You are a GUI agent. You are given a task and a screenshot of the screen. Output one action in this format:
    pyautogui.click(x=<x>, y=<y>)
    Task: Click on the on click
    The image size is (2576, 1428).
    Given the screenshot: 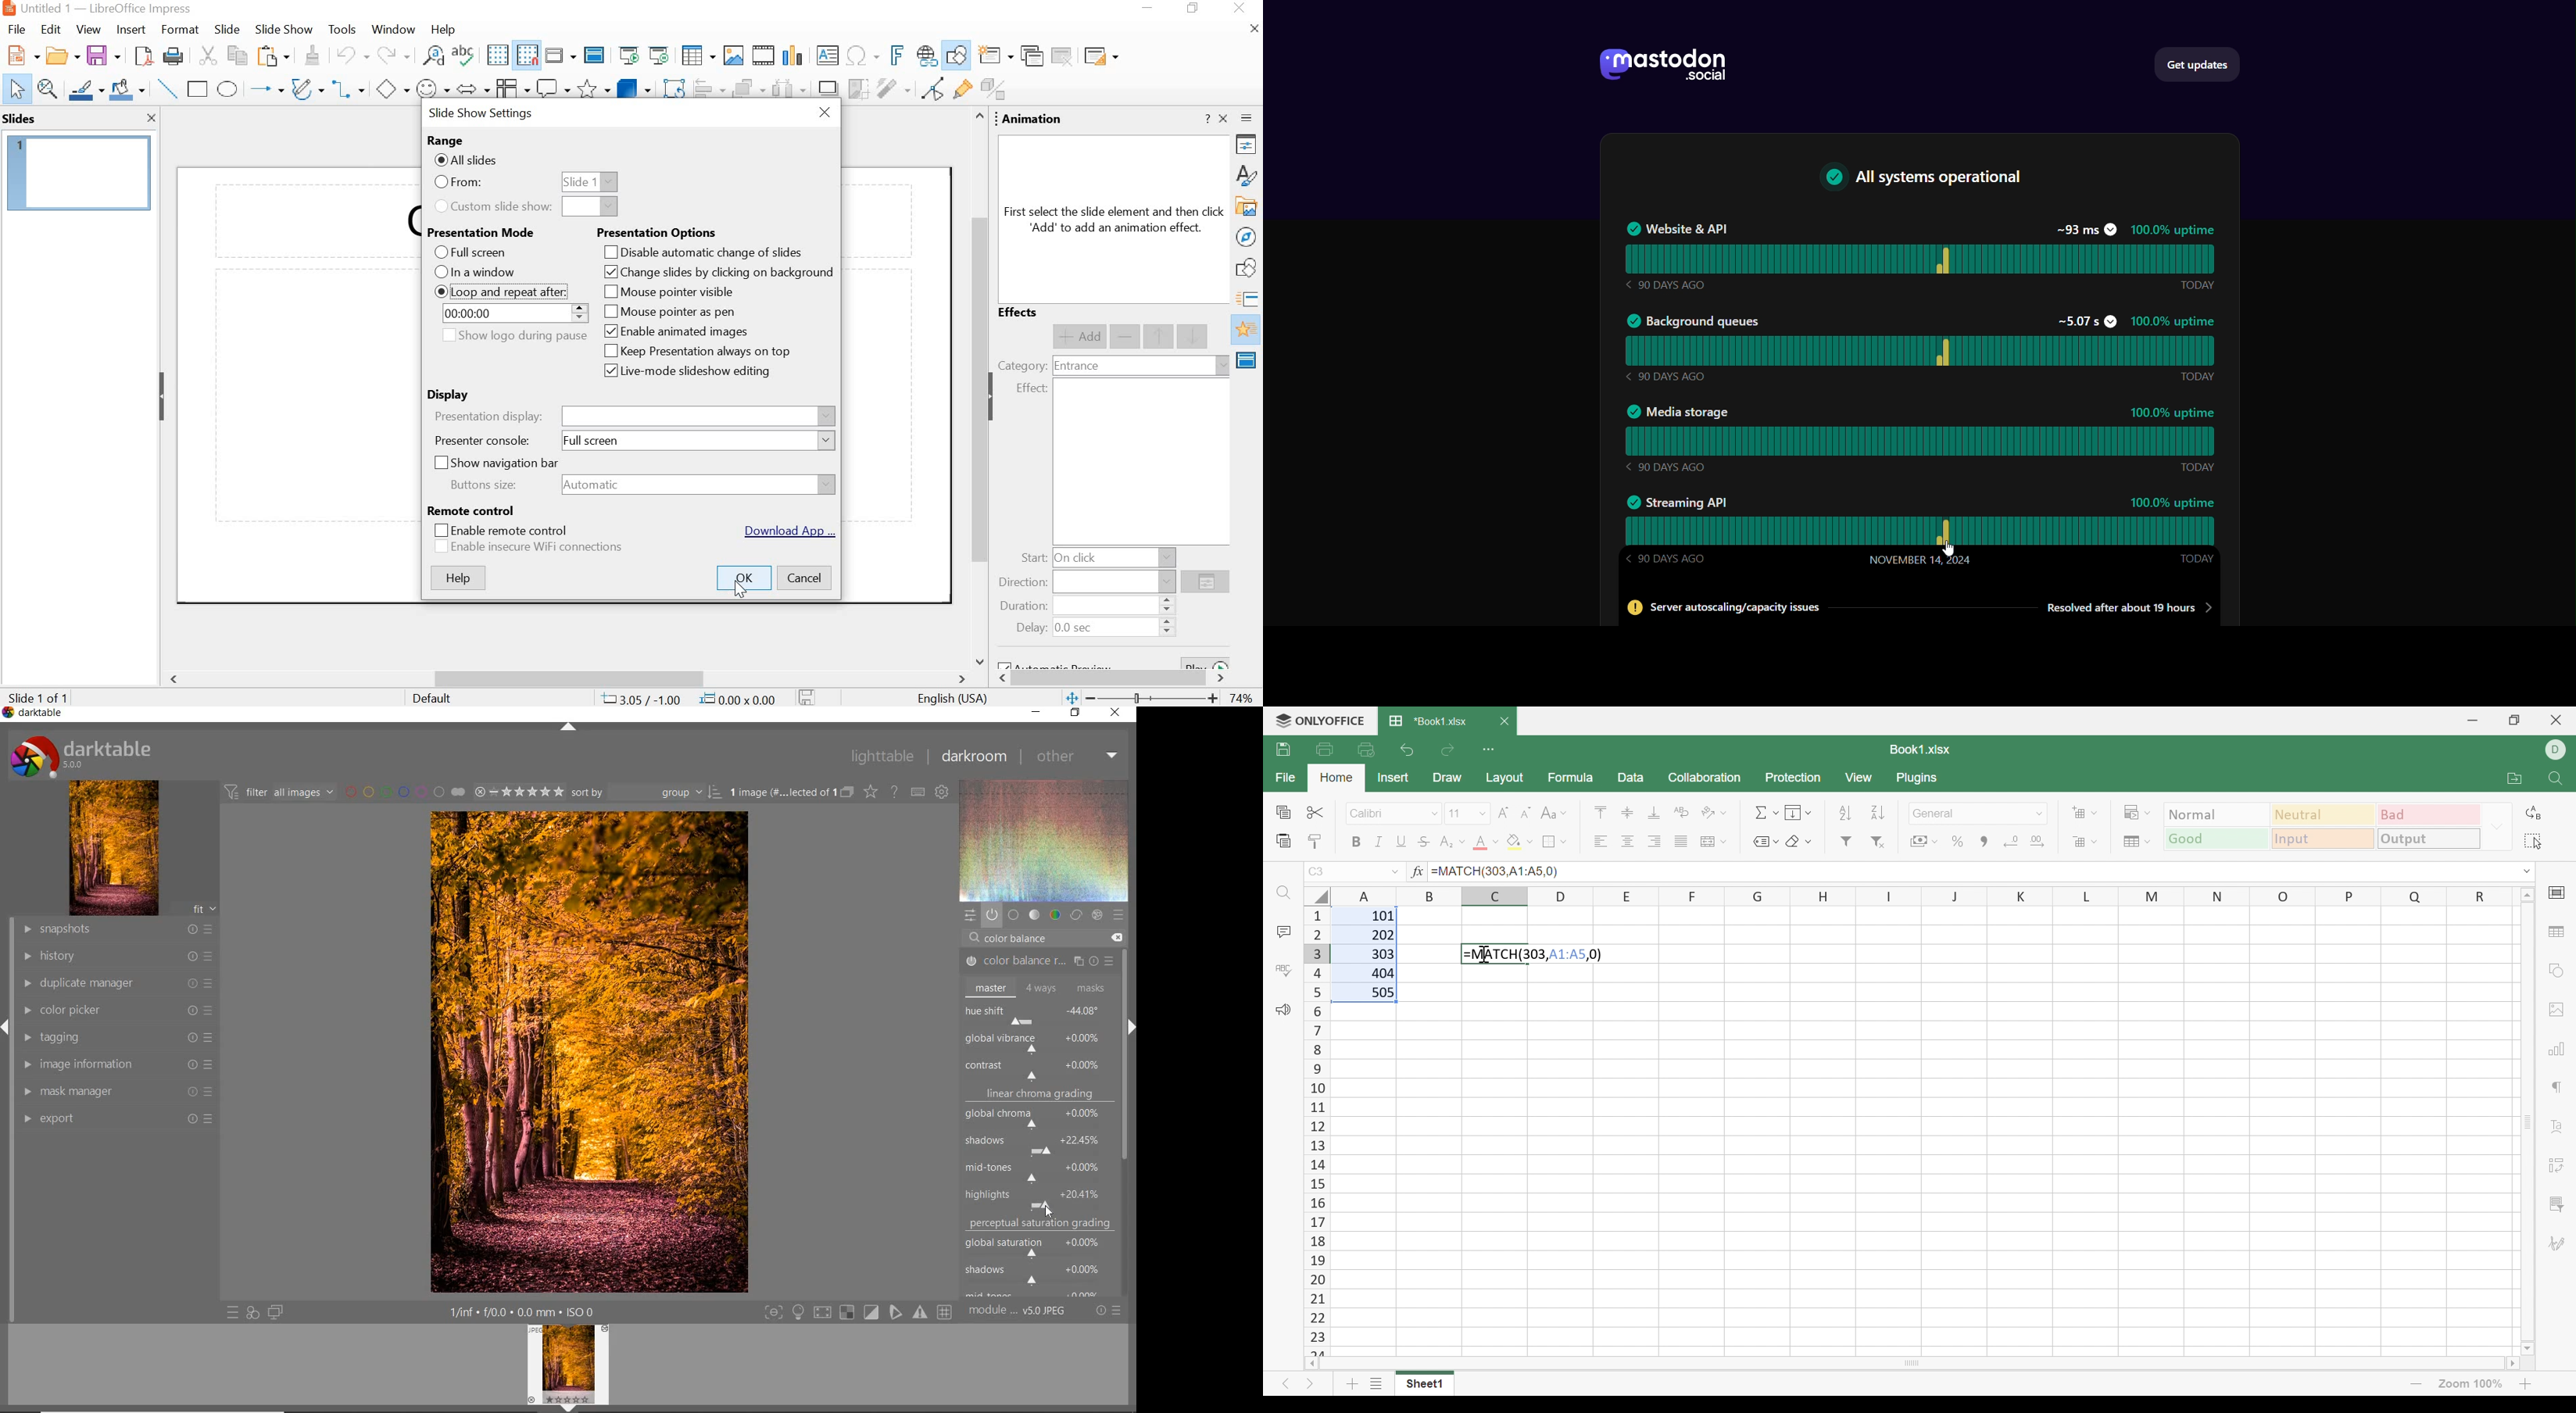 What is the action you would take?
    pyautogui.click(x=1078, y=557)
    